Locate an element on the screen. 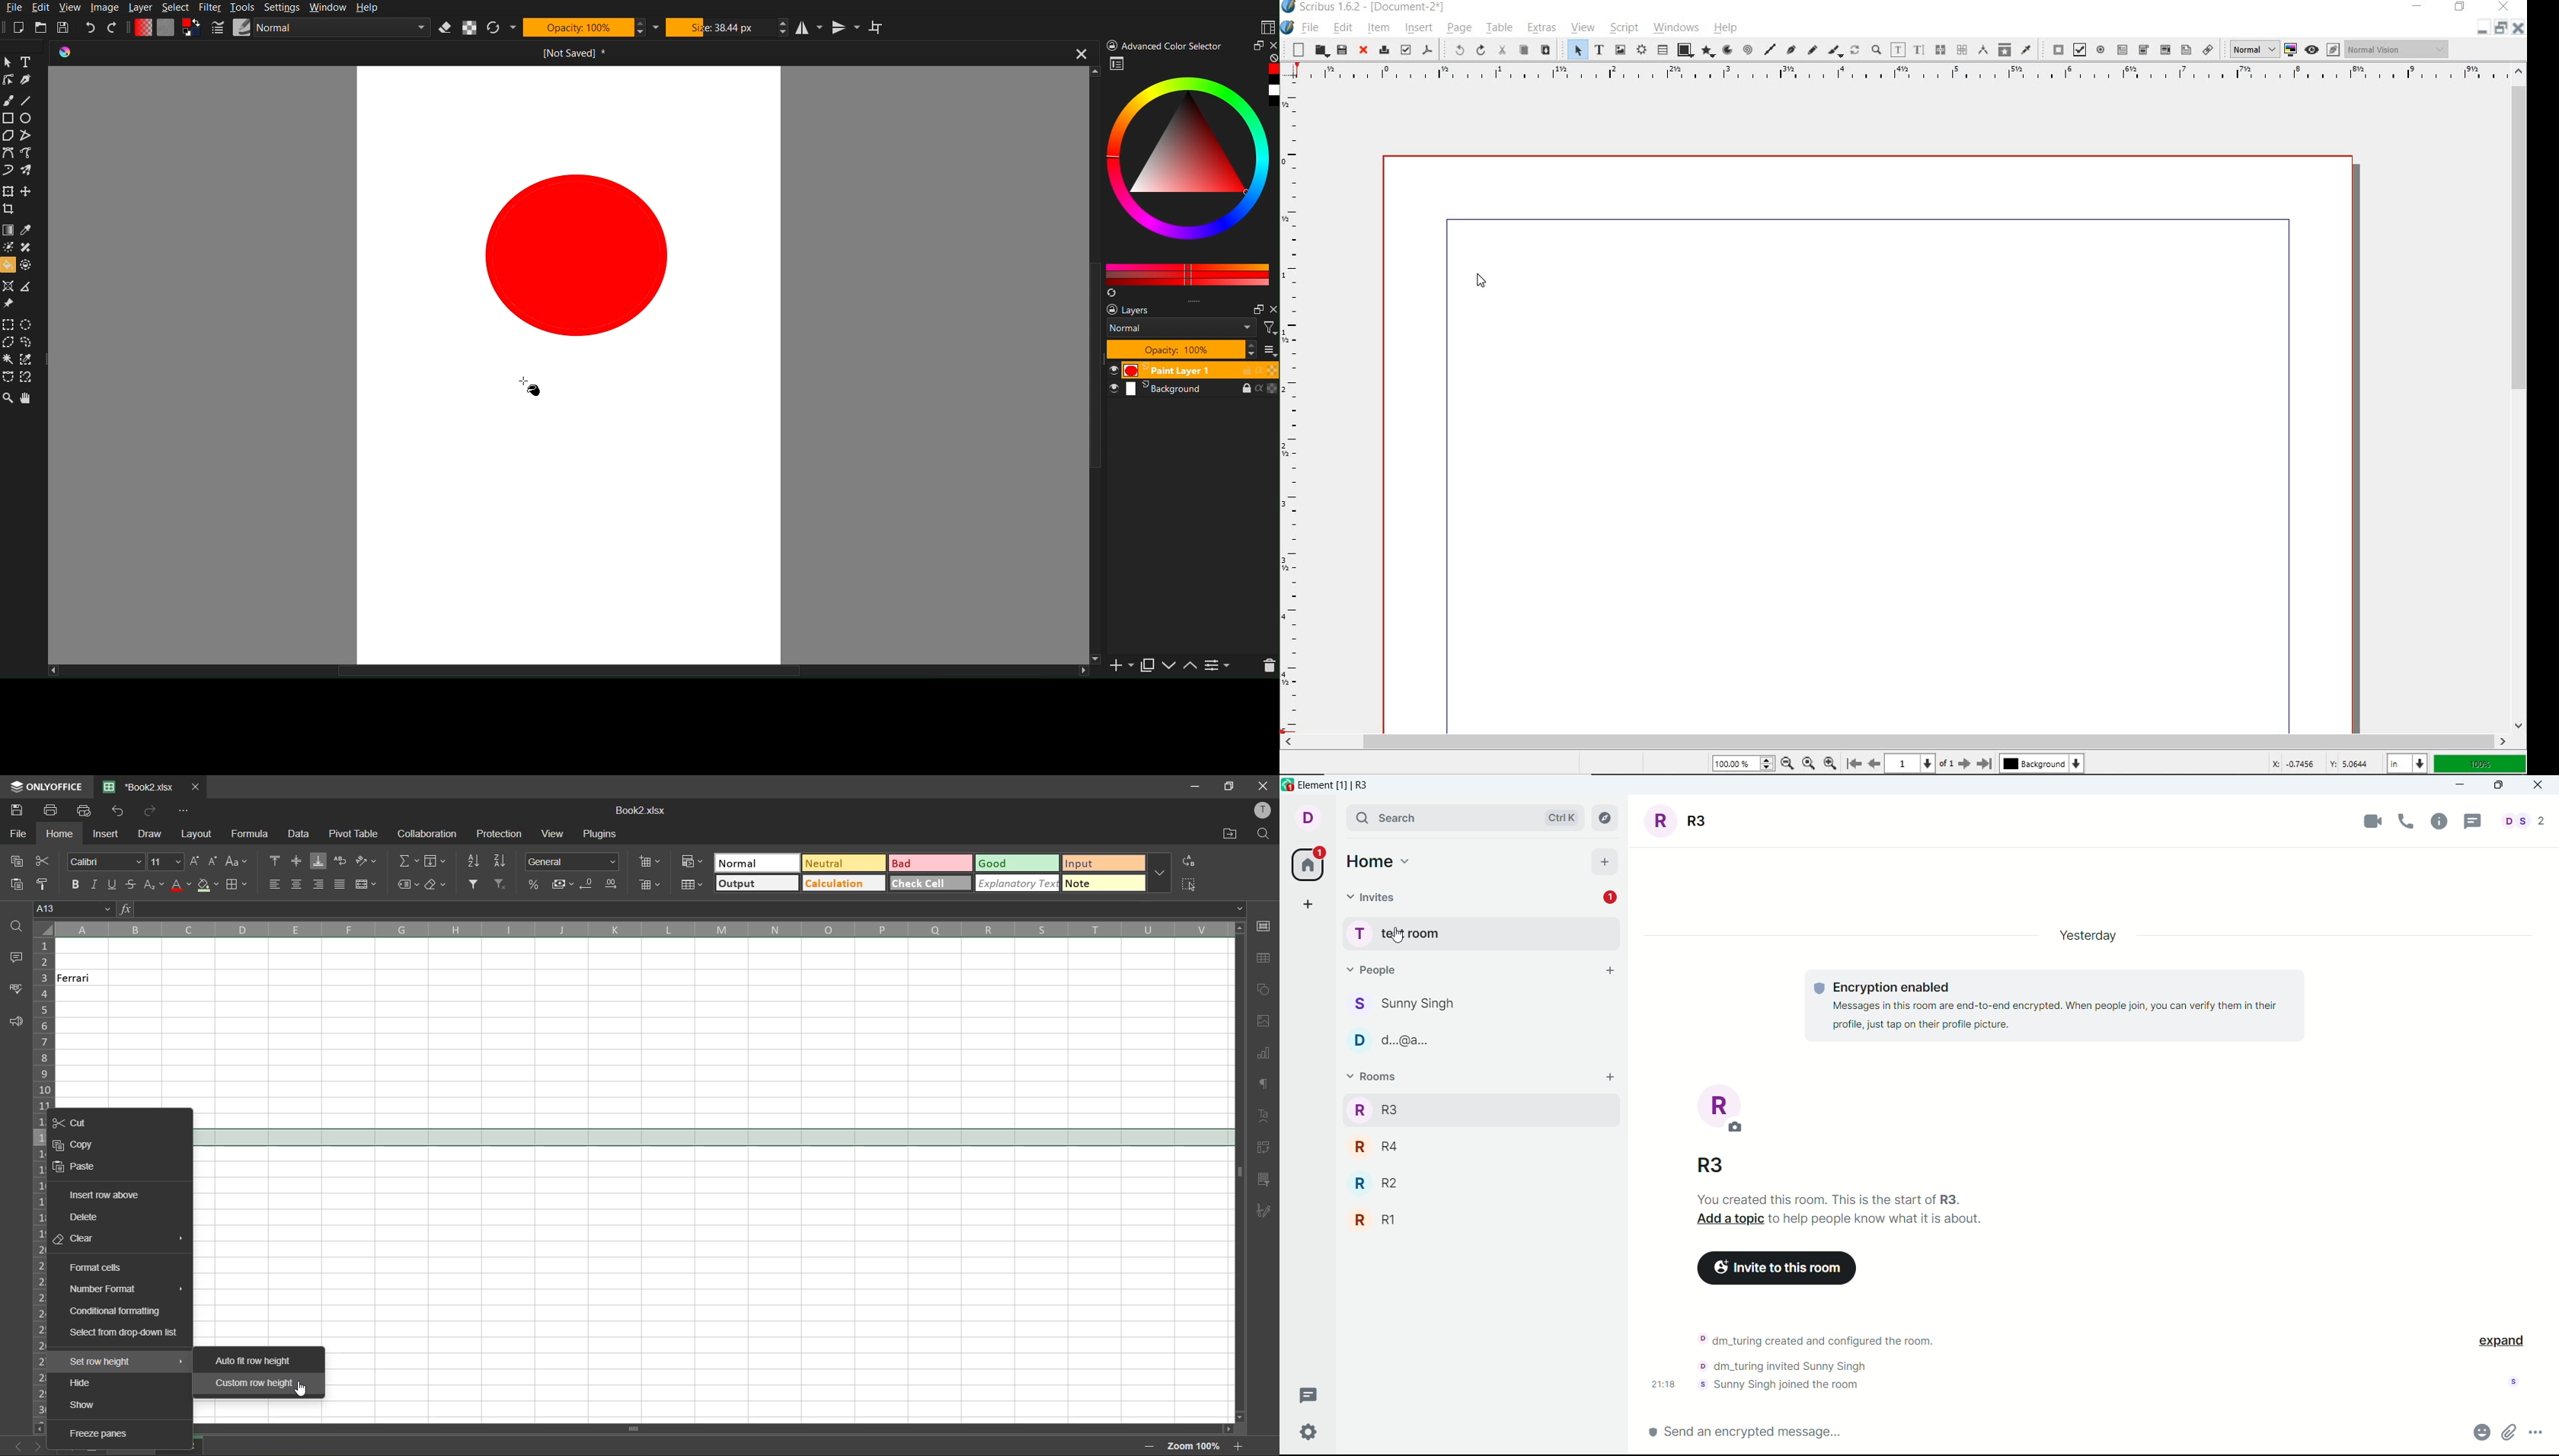  shape is located at coordinates (1685, 50).